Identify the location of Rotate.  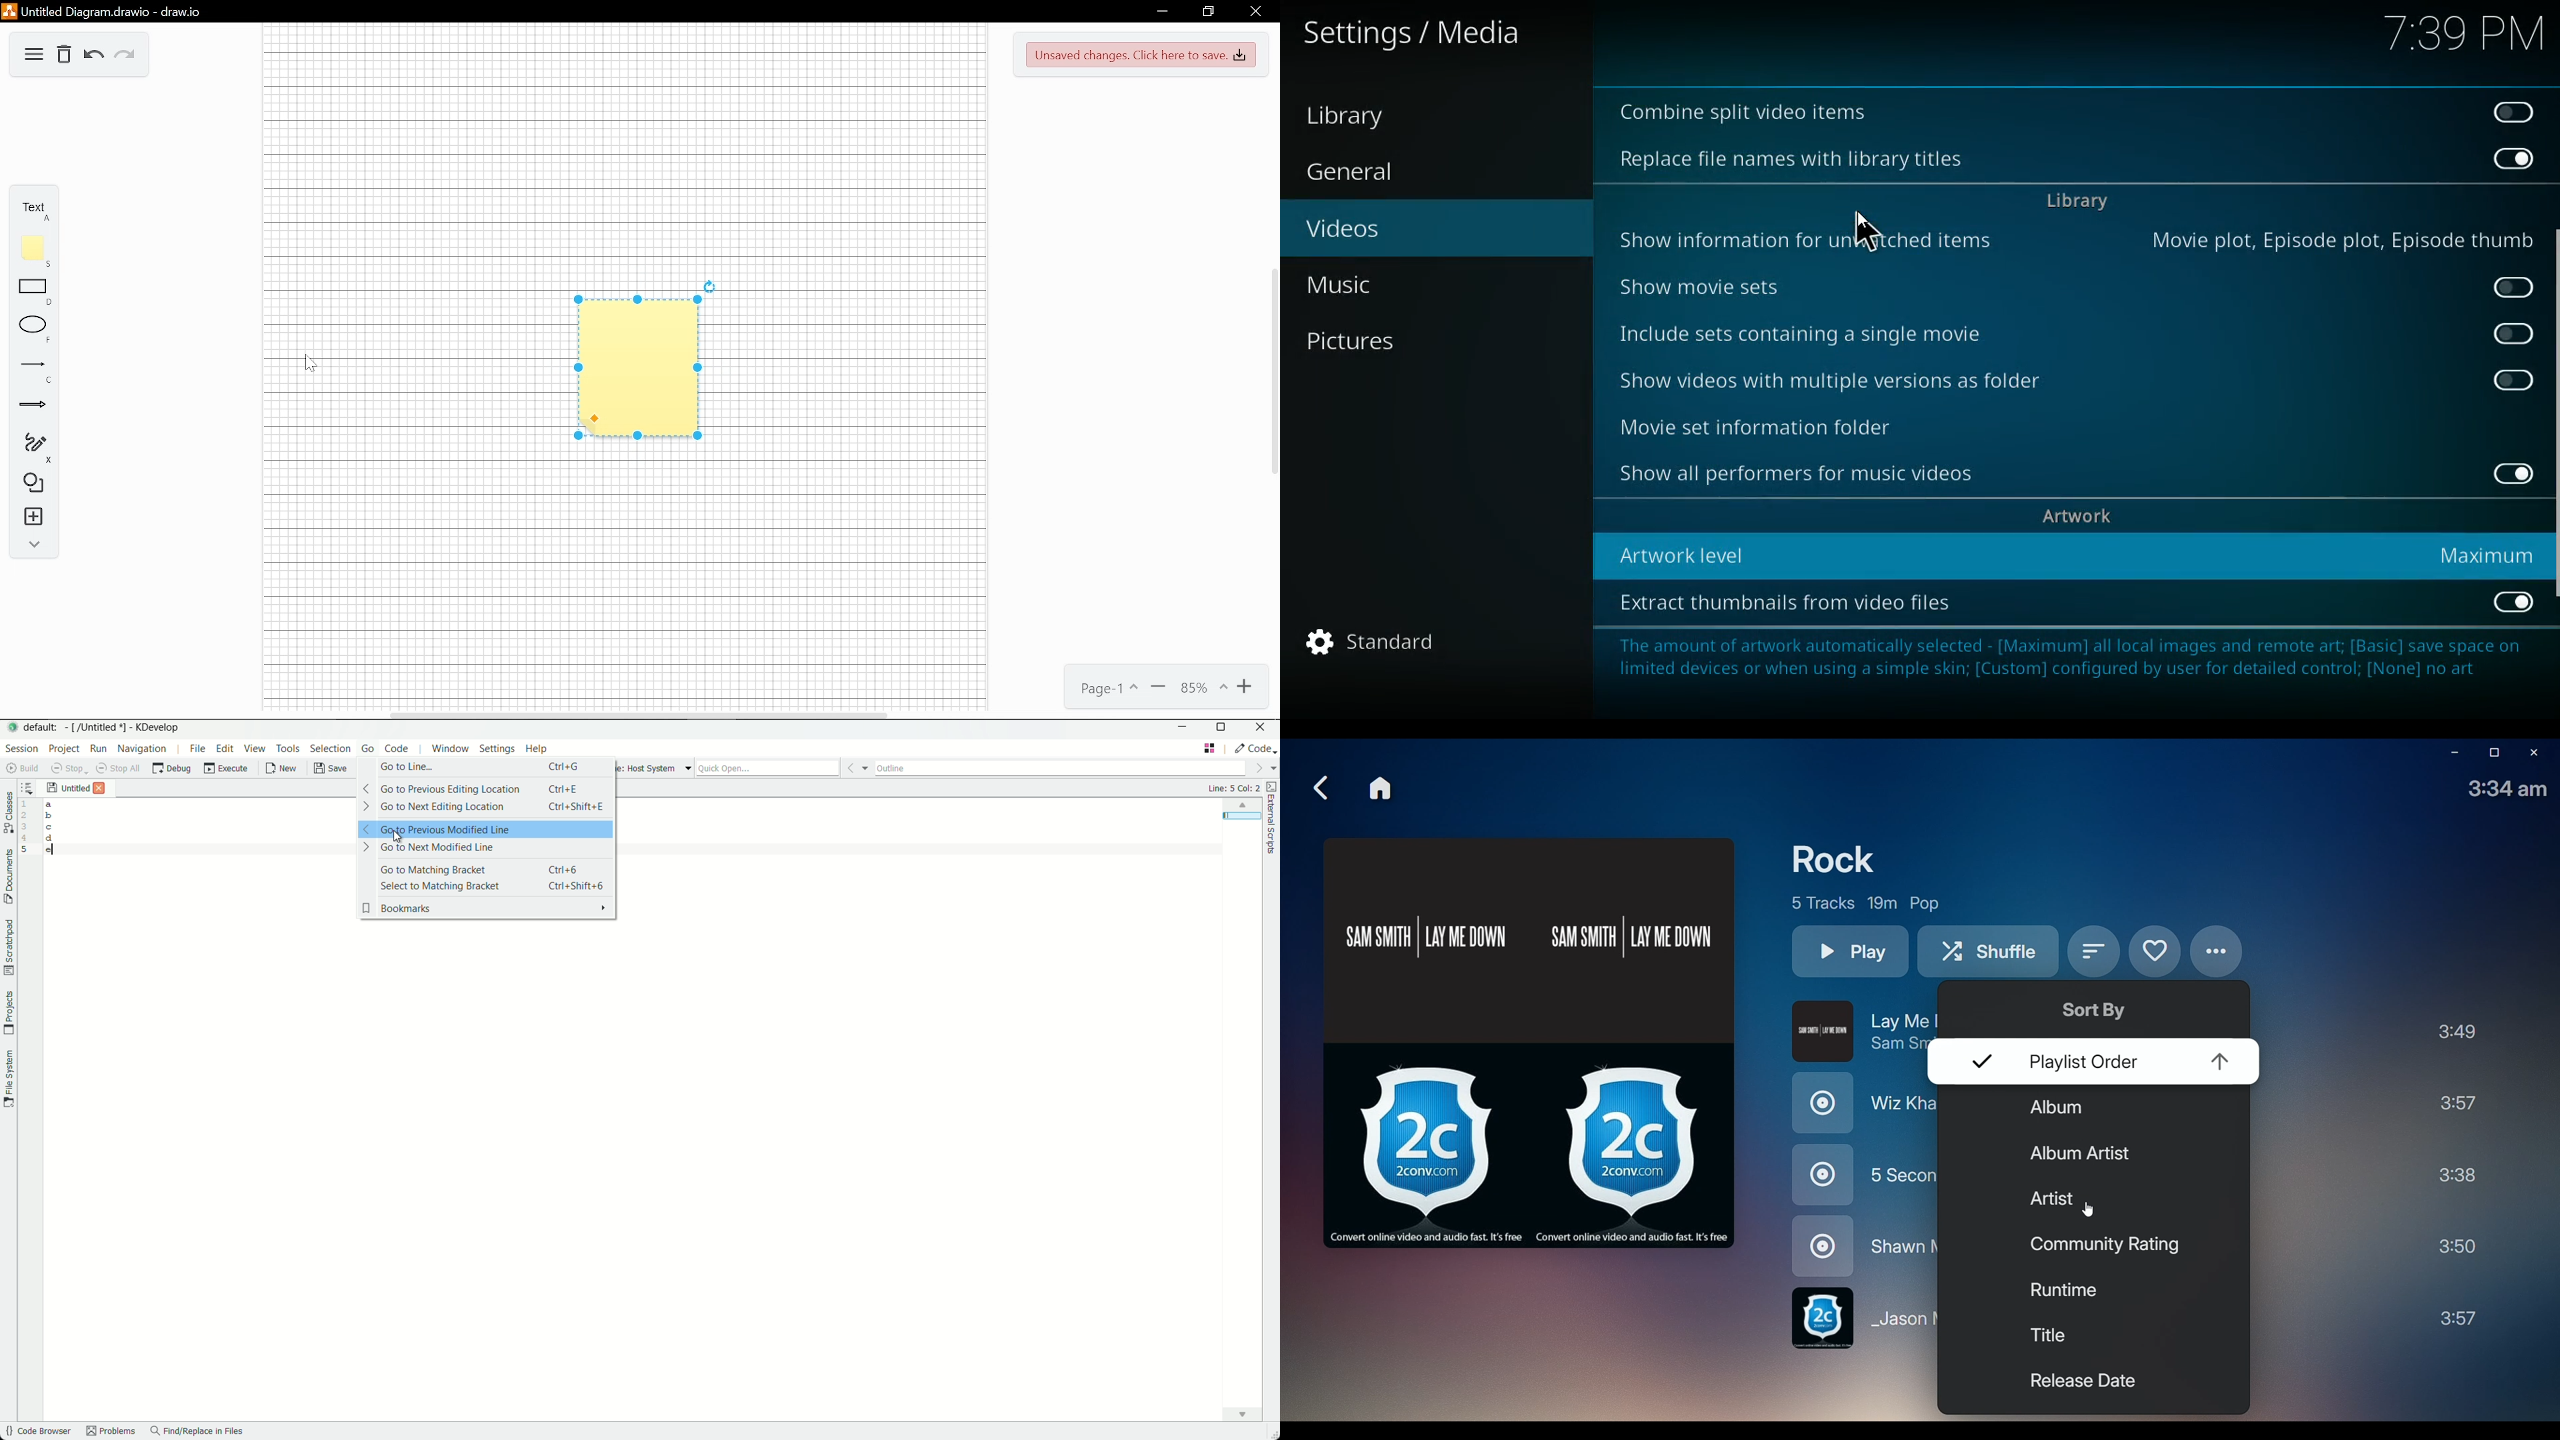
(713, 281).